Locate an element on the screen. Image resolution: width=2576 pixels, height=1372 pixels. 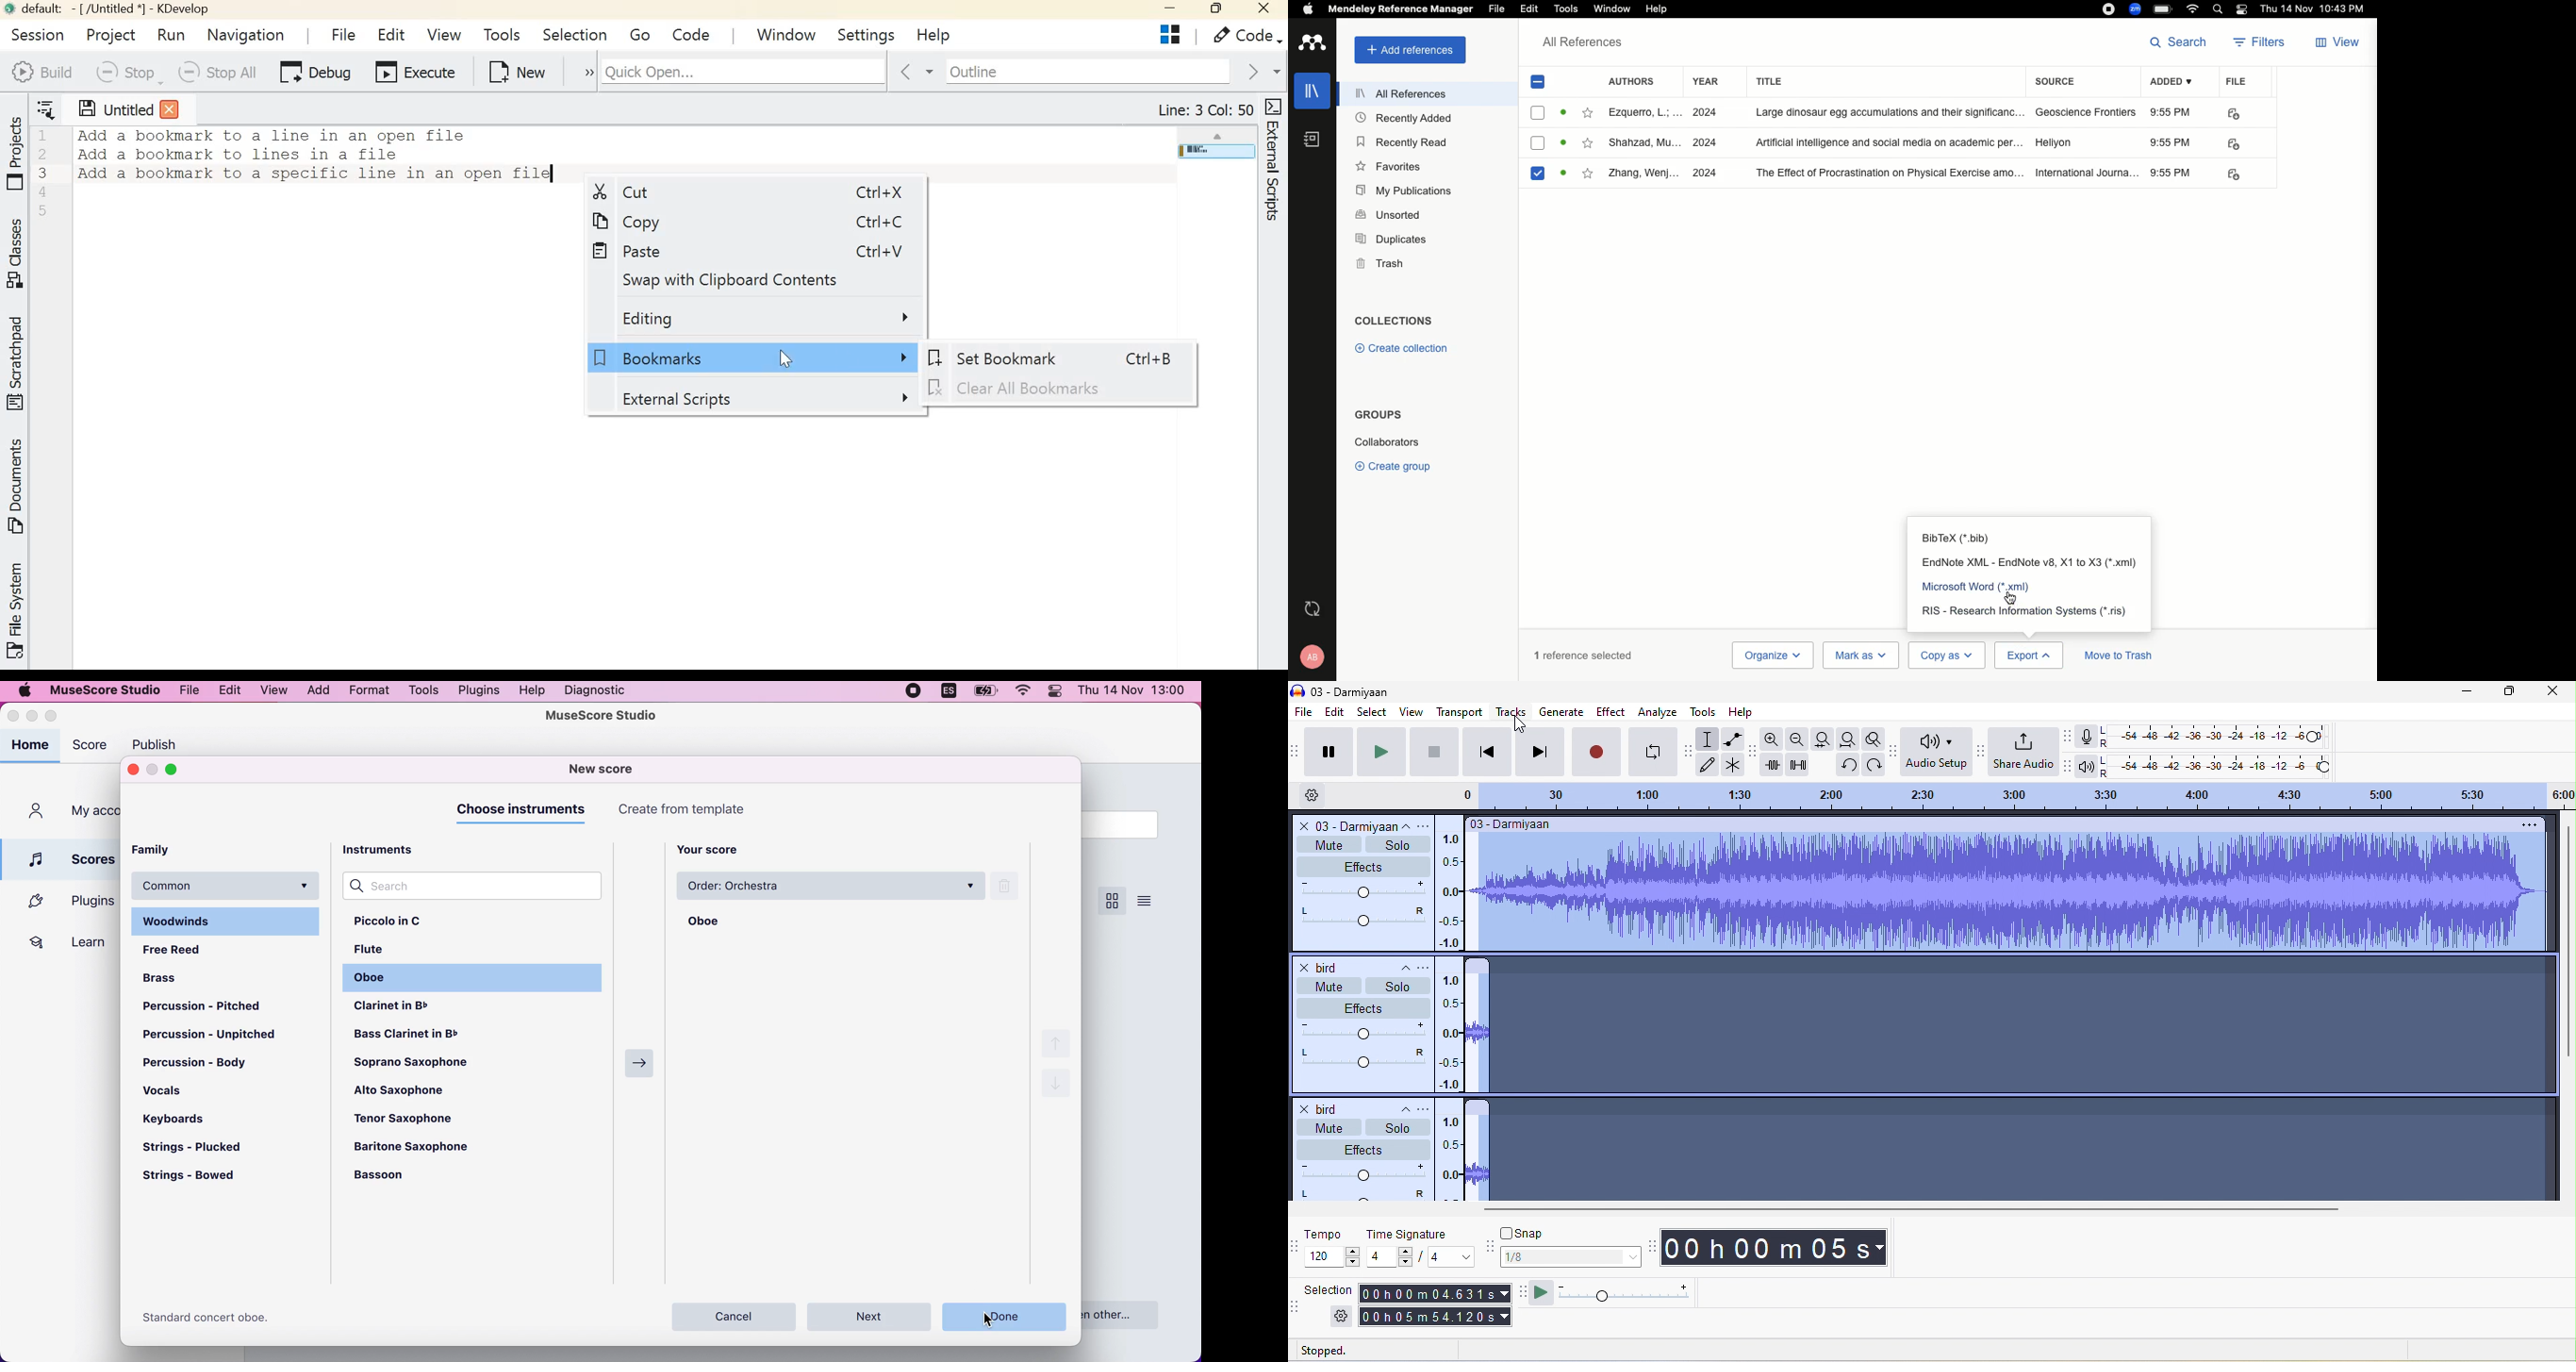
learn is located at coordinates (63, 941).